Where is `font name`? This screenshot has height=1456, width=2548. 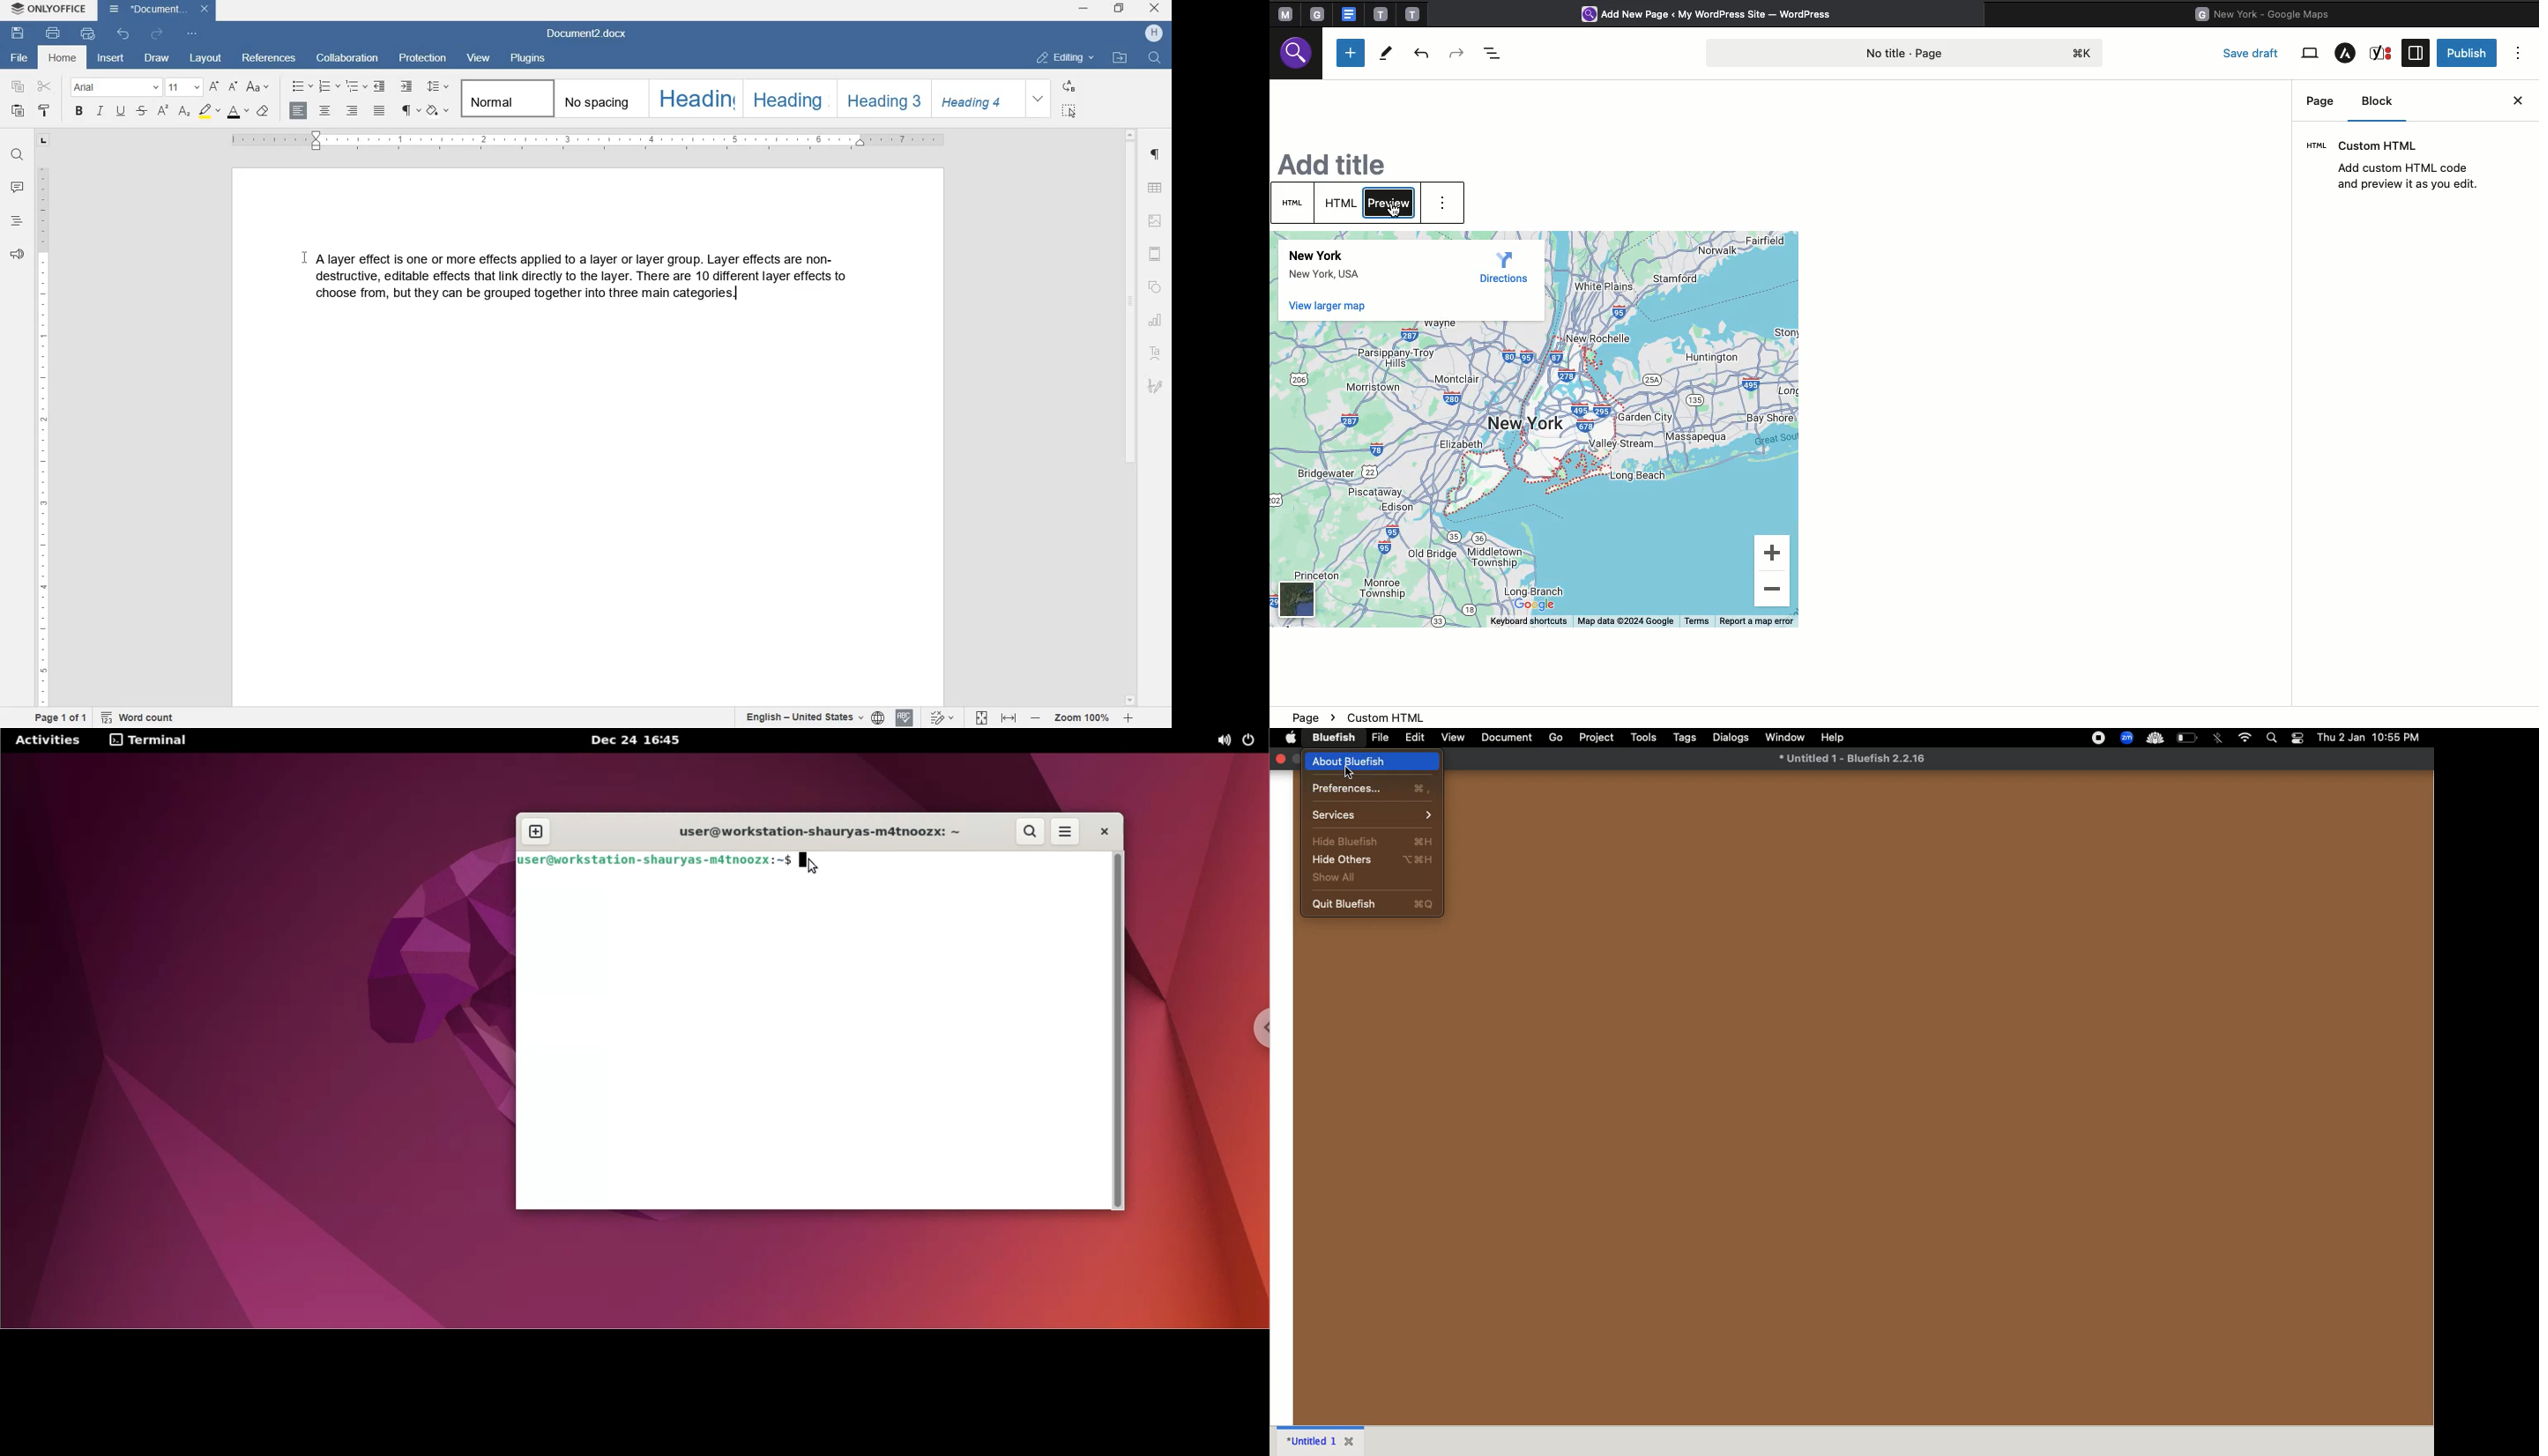 font name is located at coordinates (114, 88).